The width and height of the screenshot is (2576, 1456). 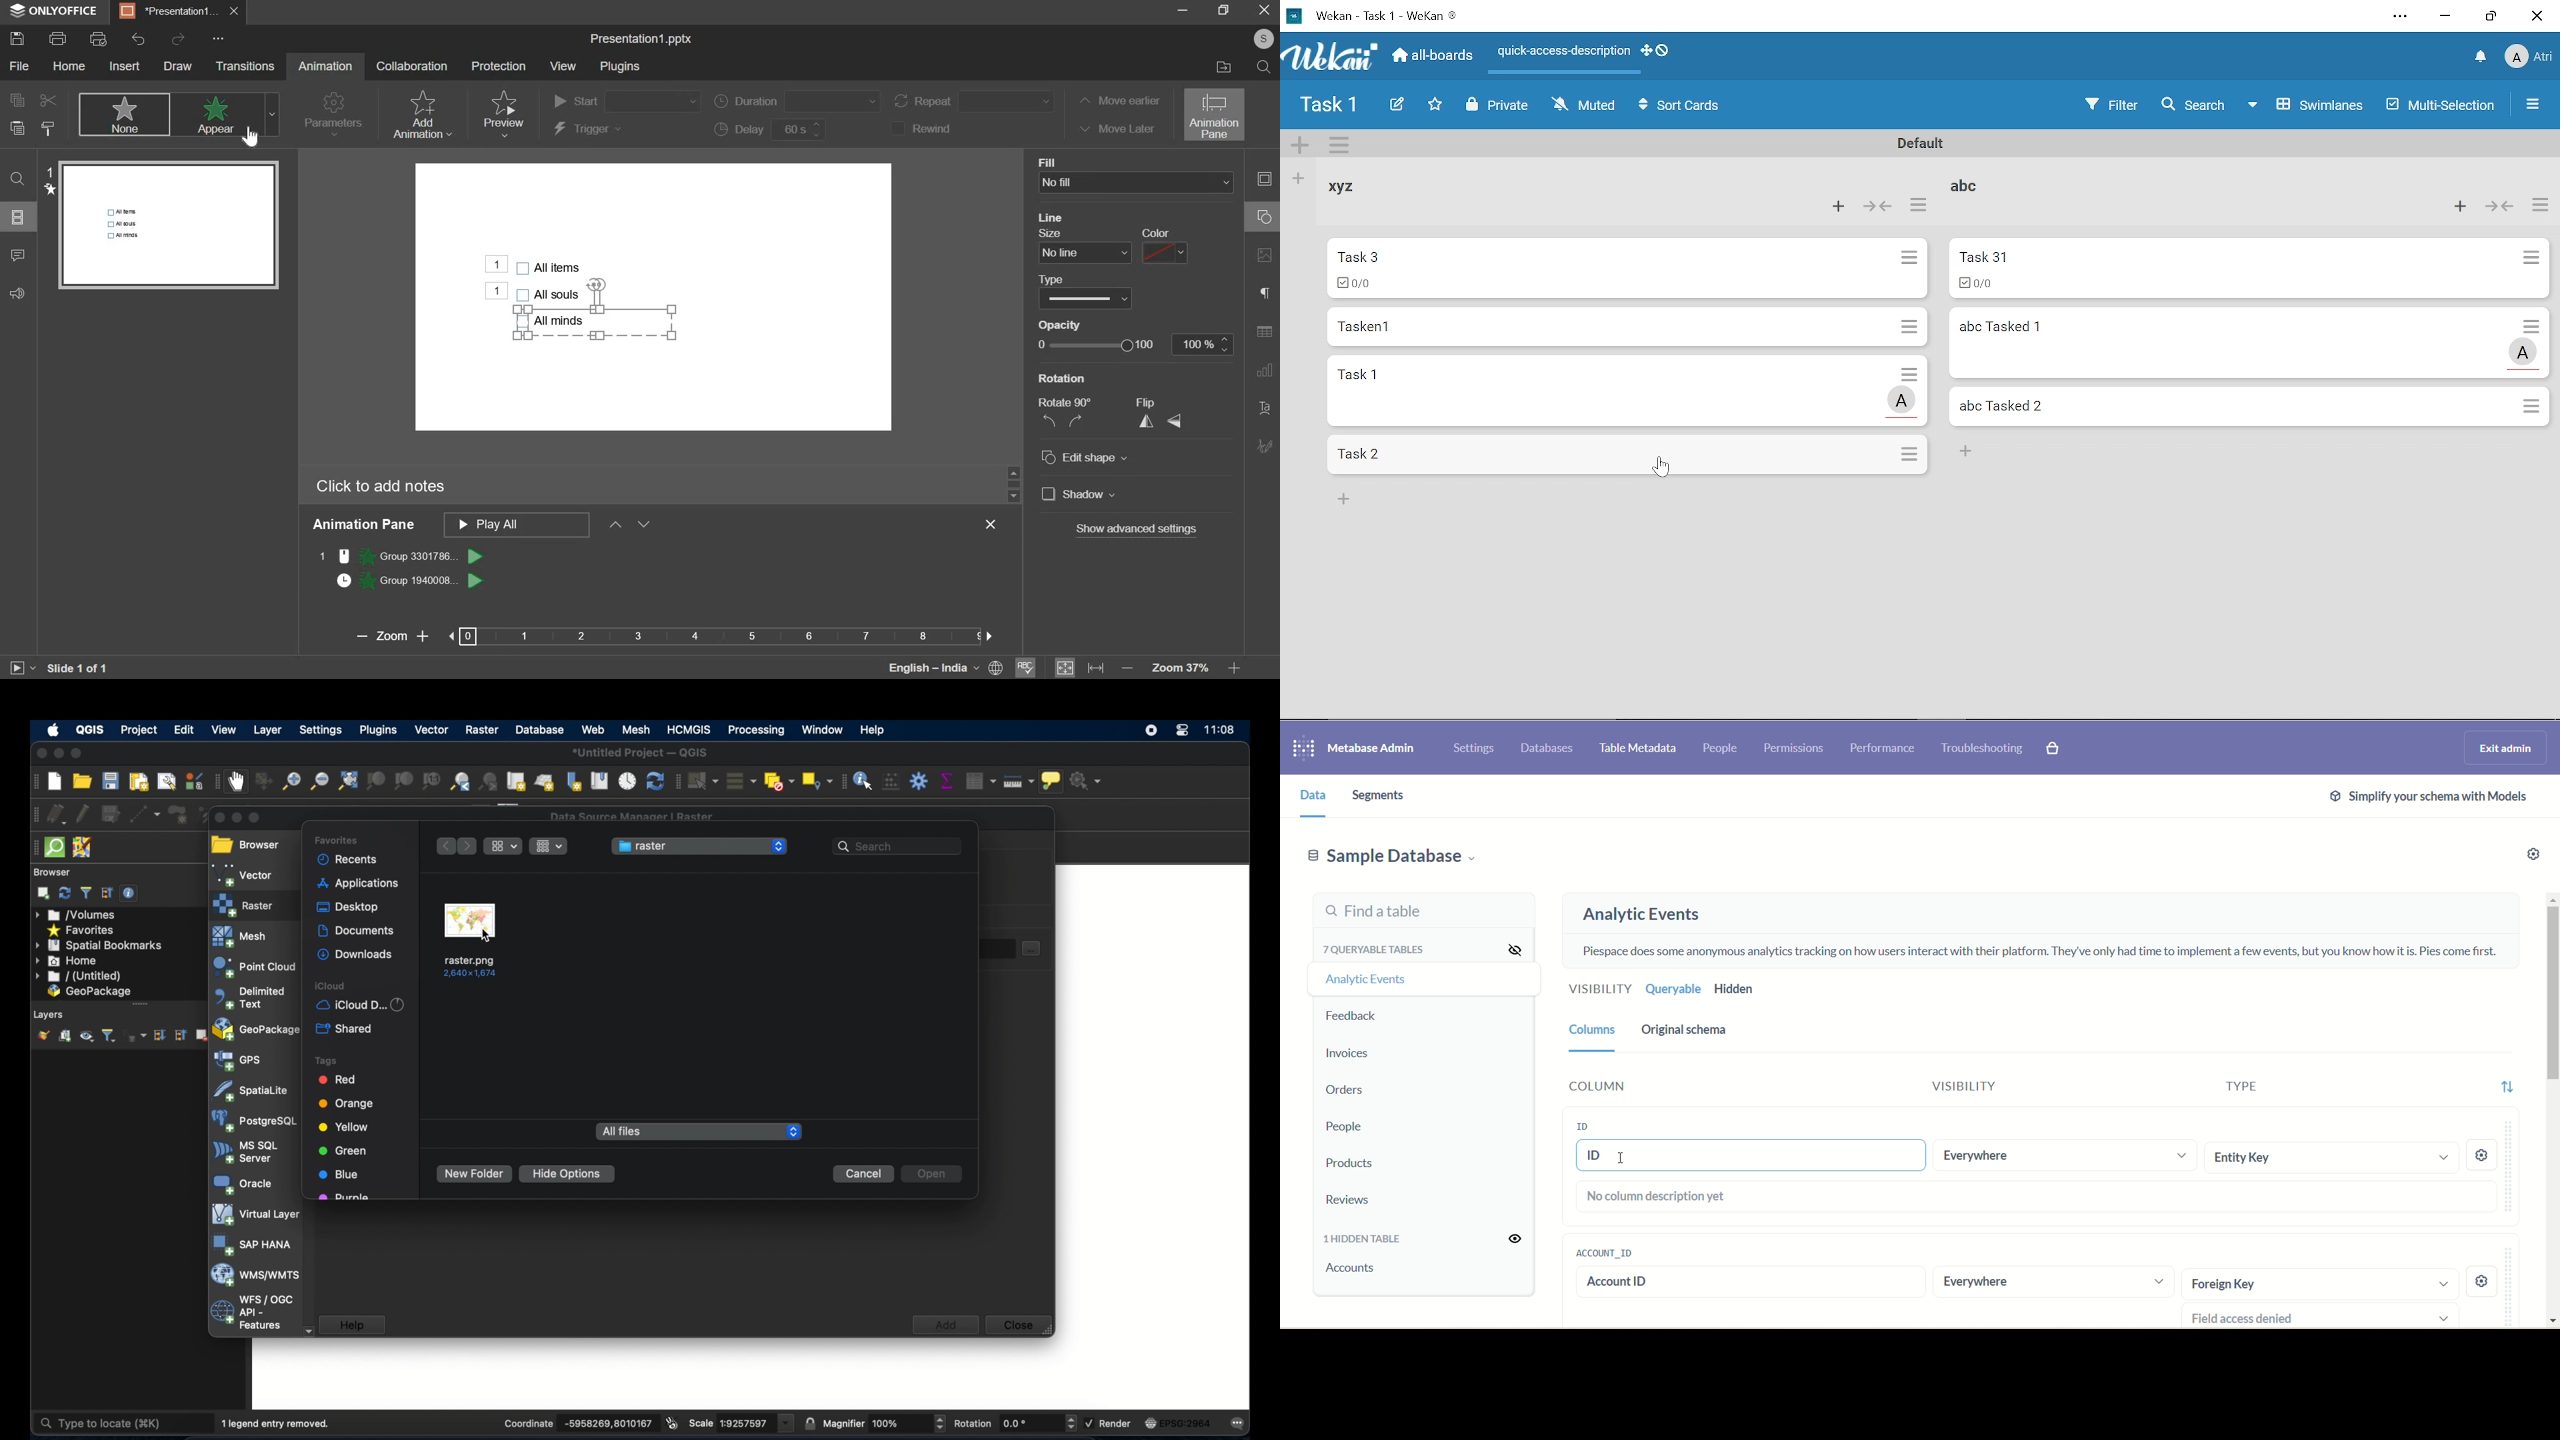 I want to click on Rename, so click(x=1917, y=144).